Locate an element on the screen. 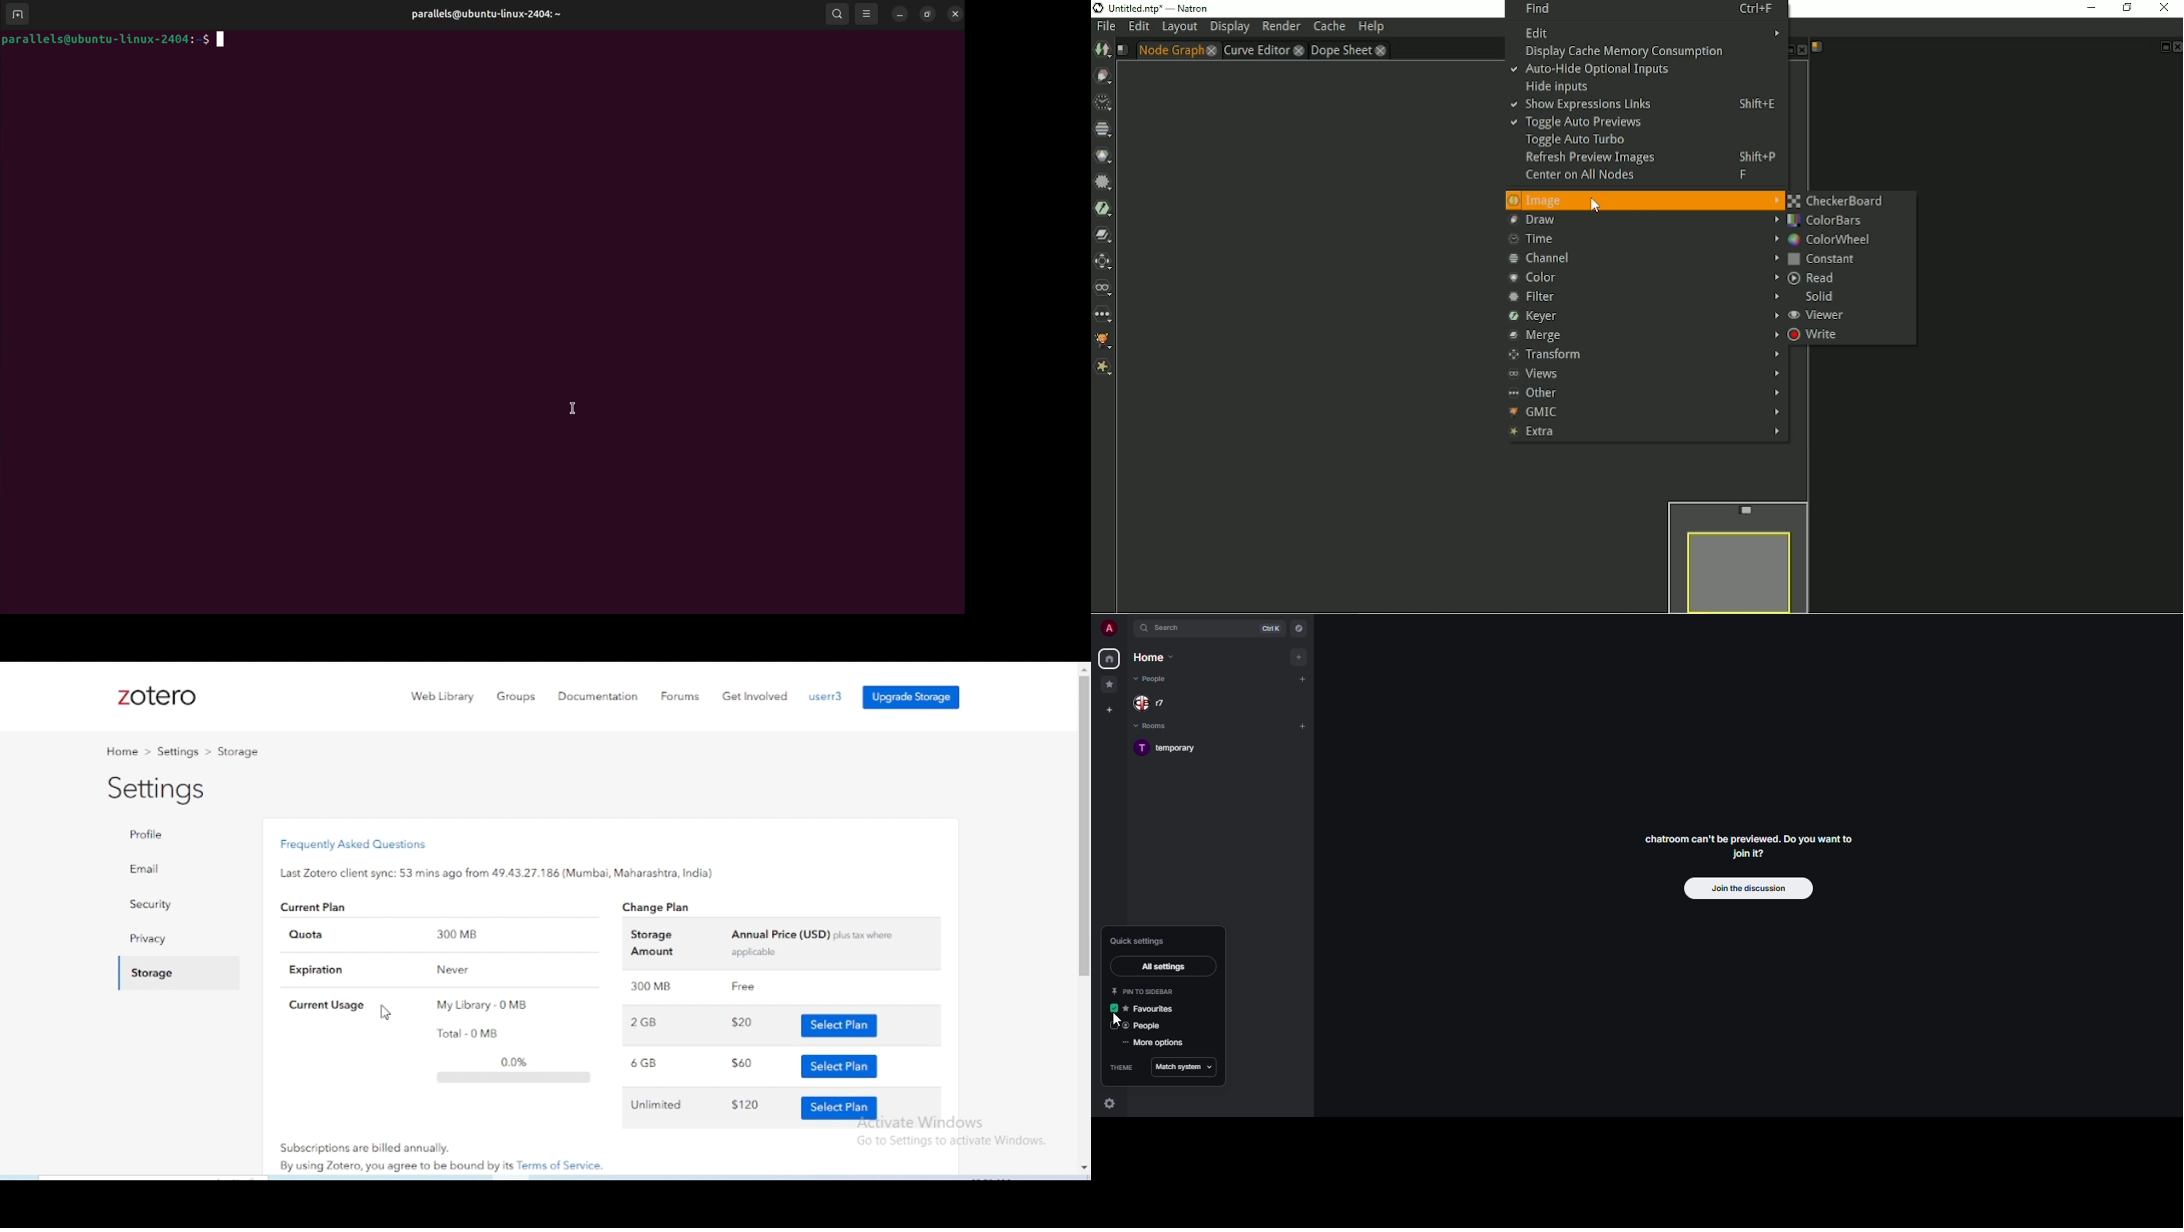  storage is located at coordinates (237, 752).